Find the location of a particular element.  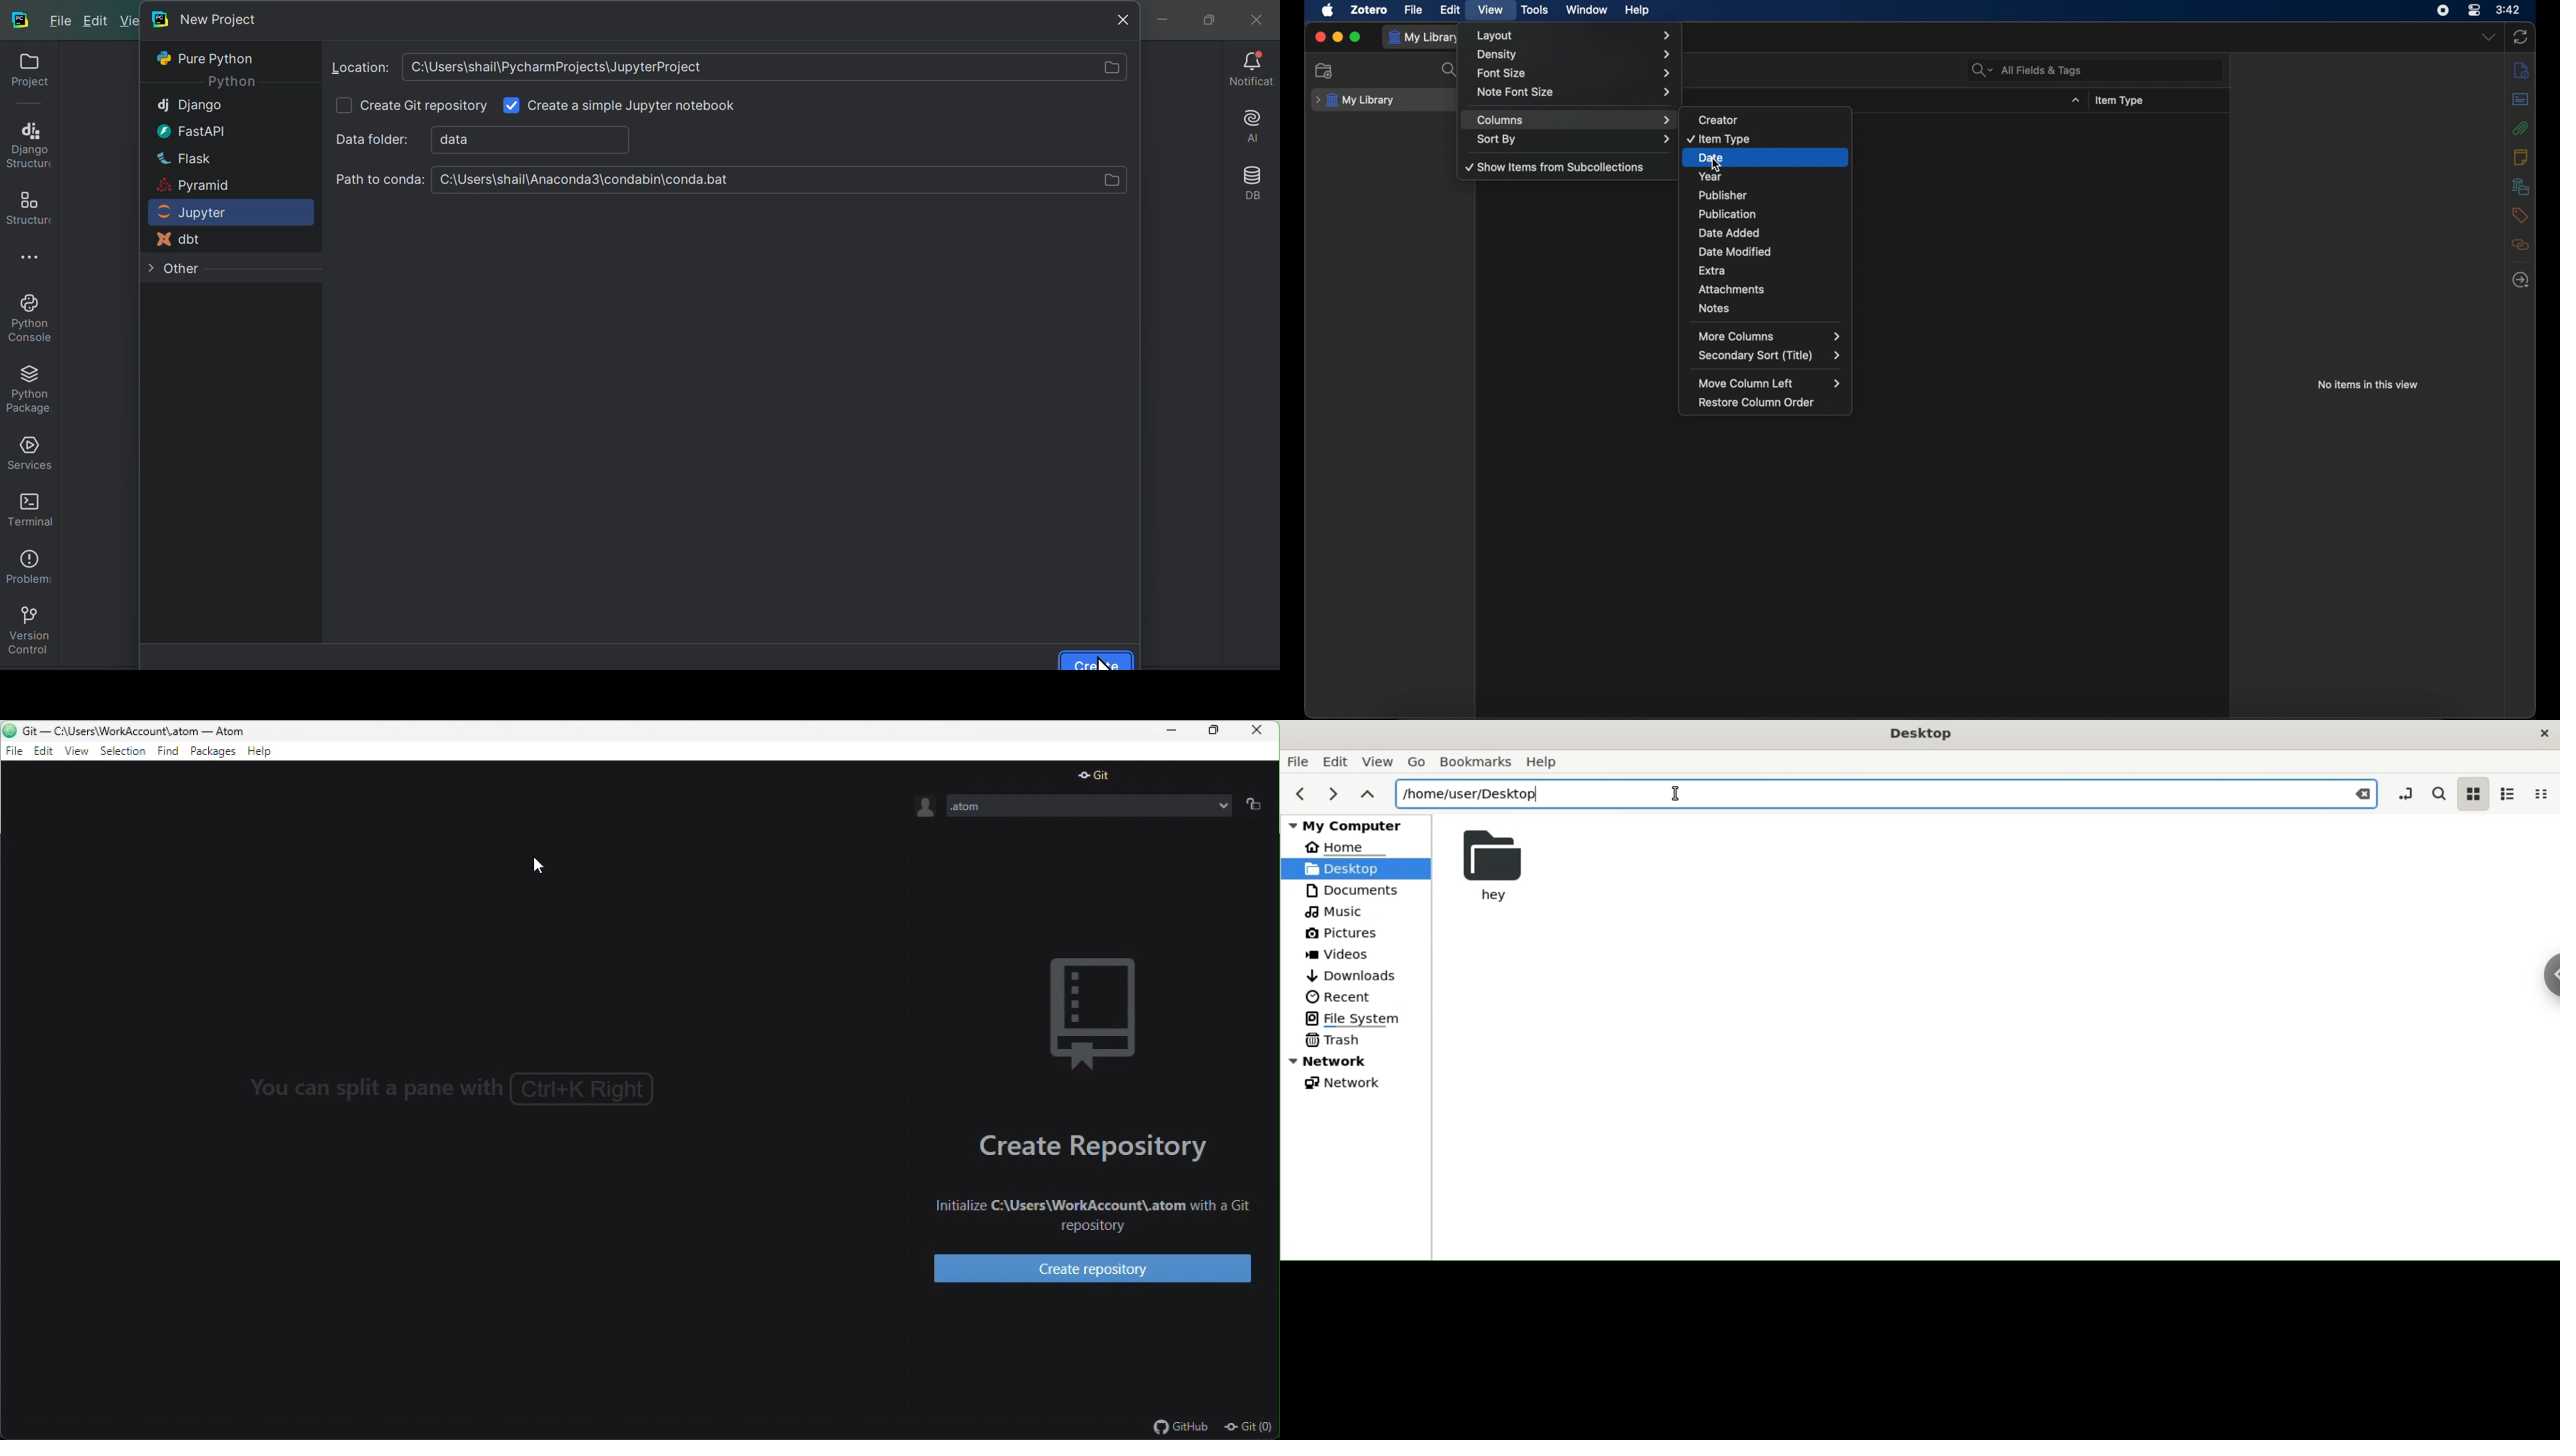

py charm is located at coordinates (21, 18).